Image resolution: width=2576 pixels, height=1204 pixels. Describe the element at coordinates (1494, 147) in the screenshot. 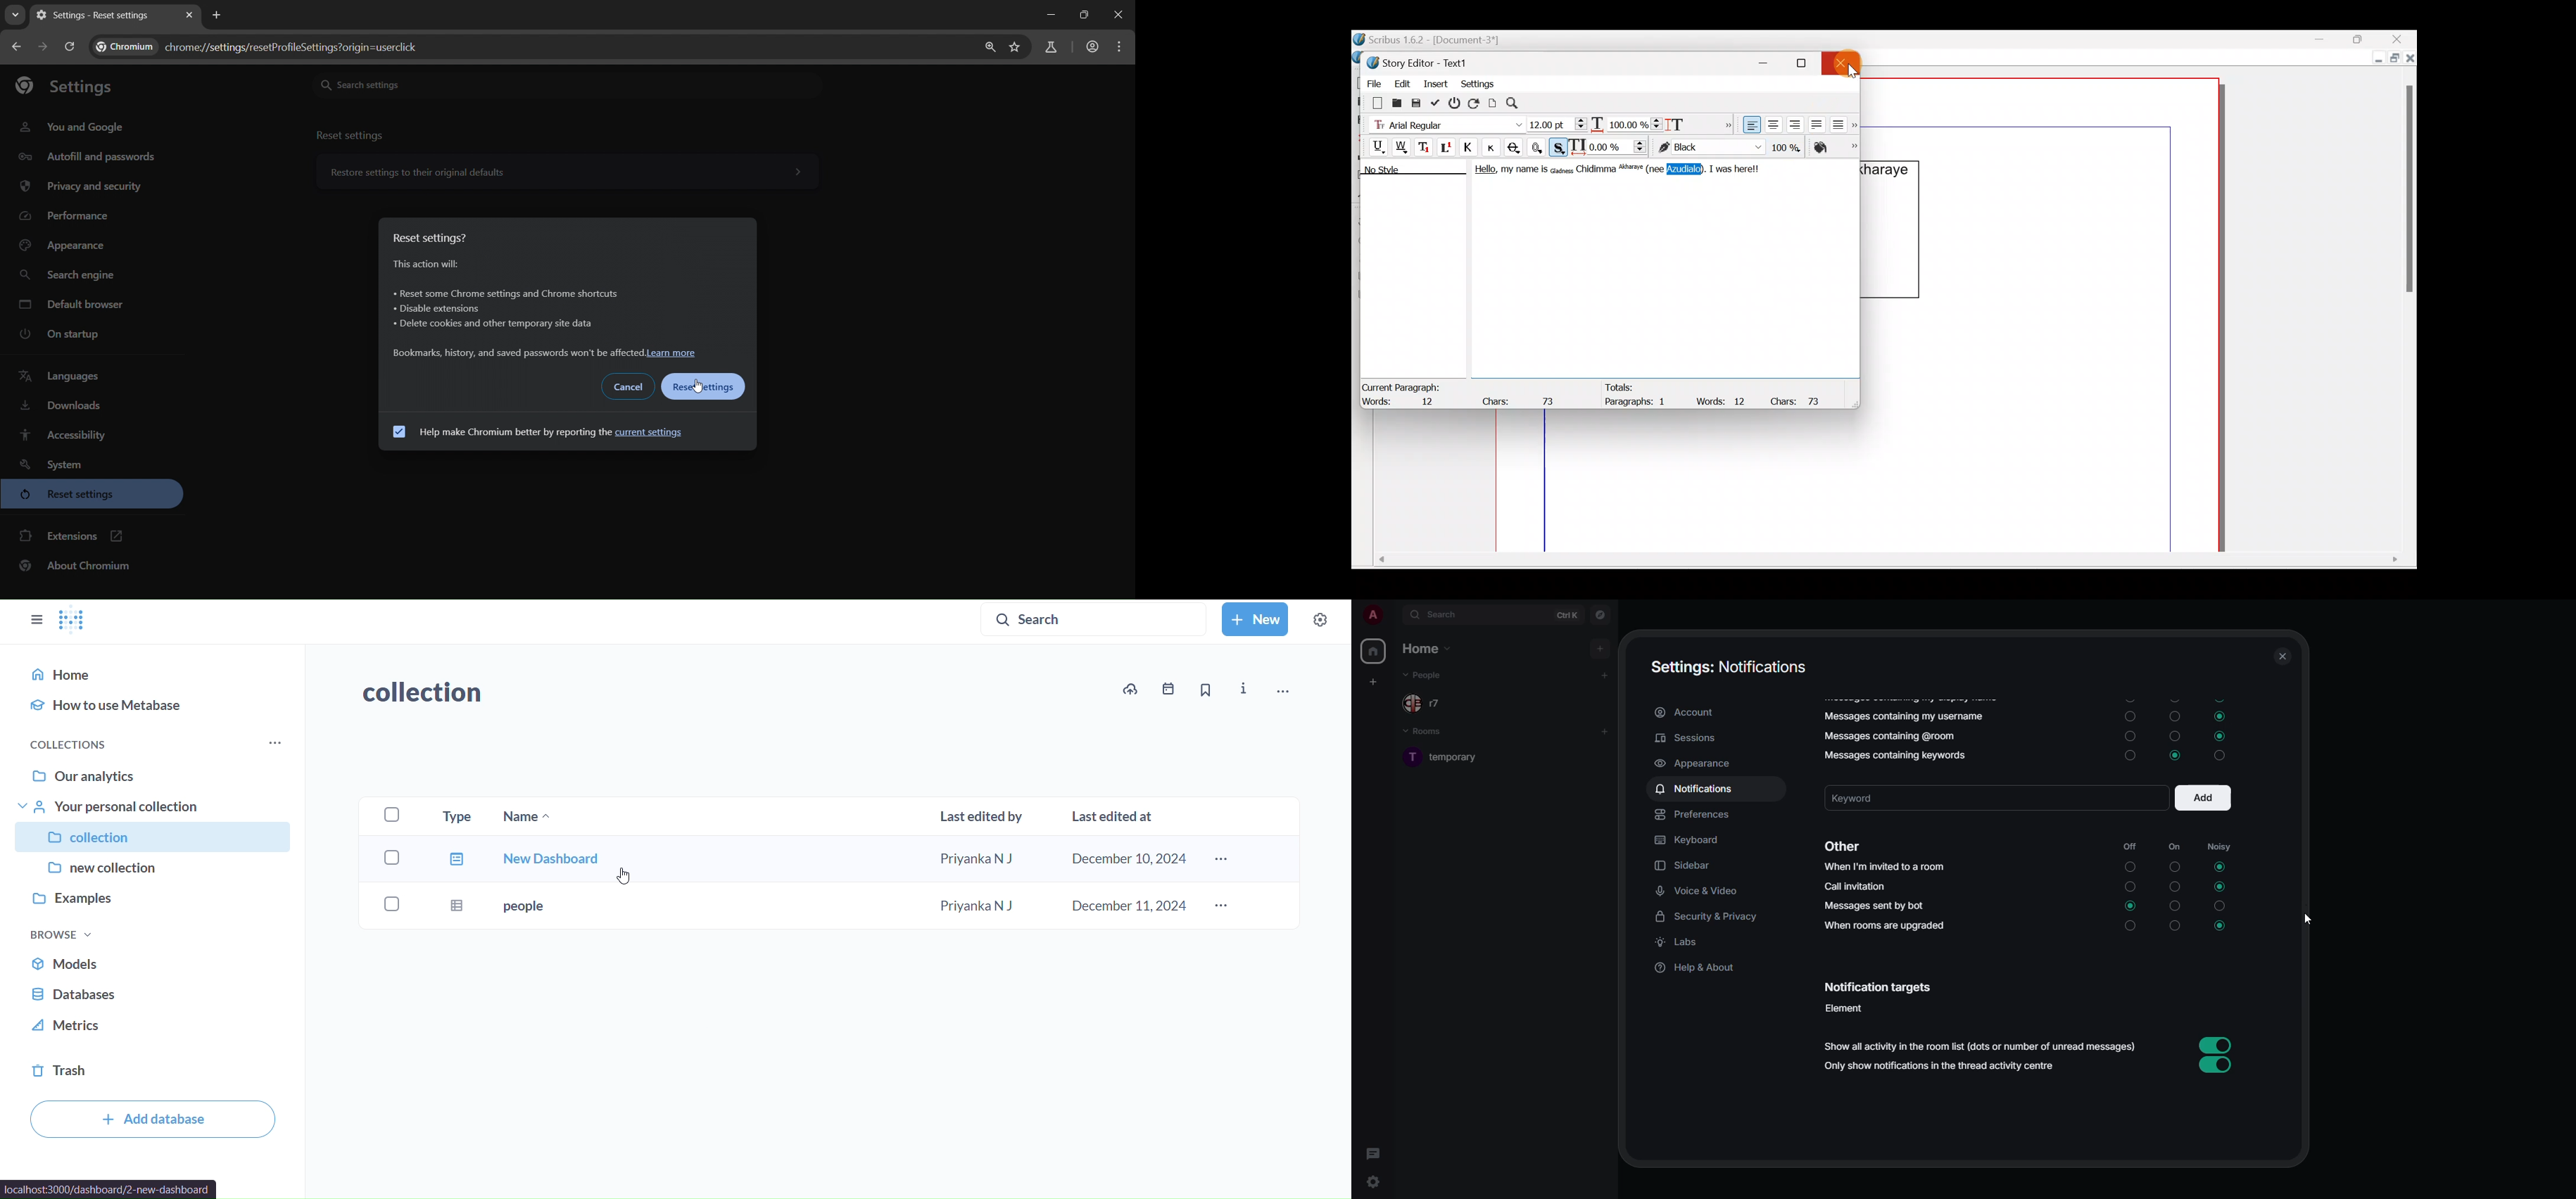

I see `Small caps` at that location.